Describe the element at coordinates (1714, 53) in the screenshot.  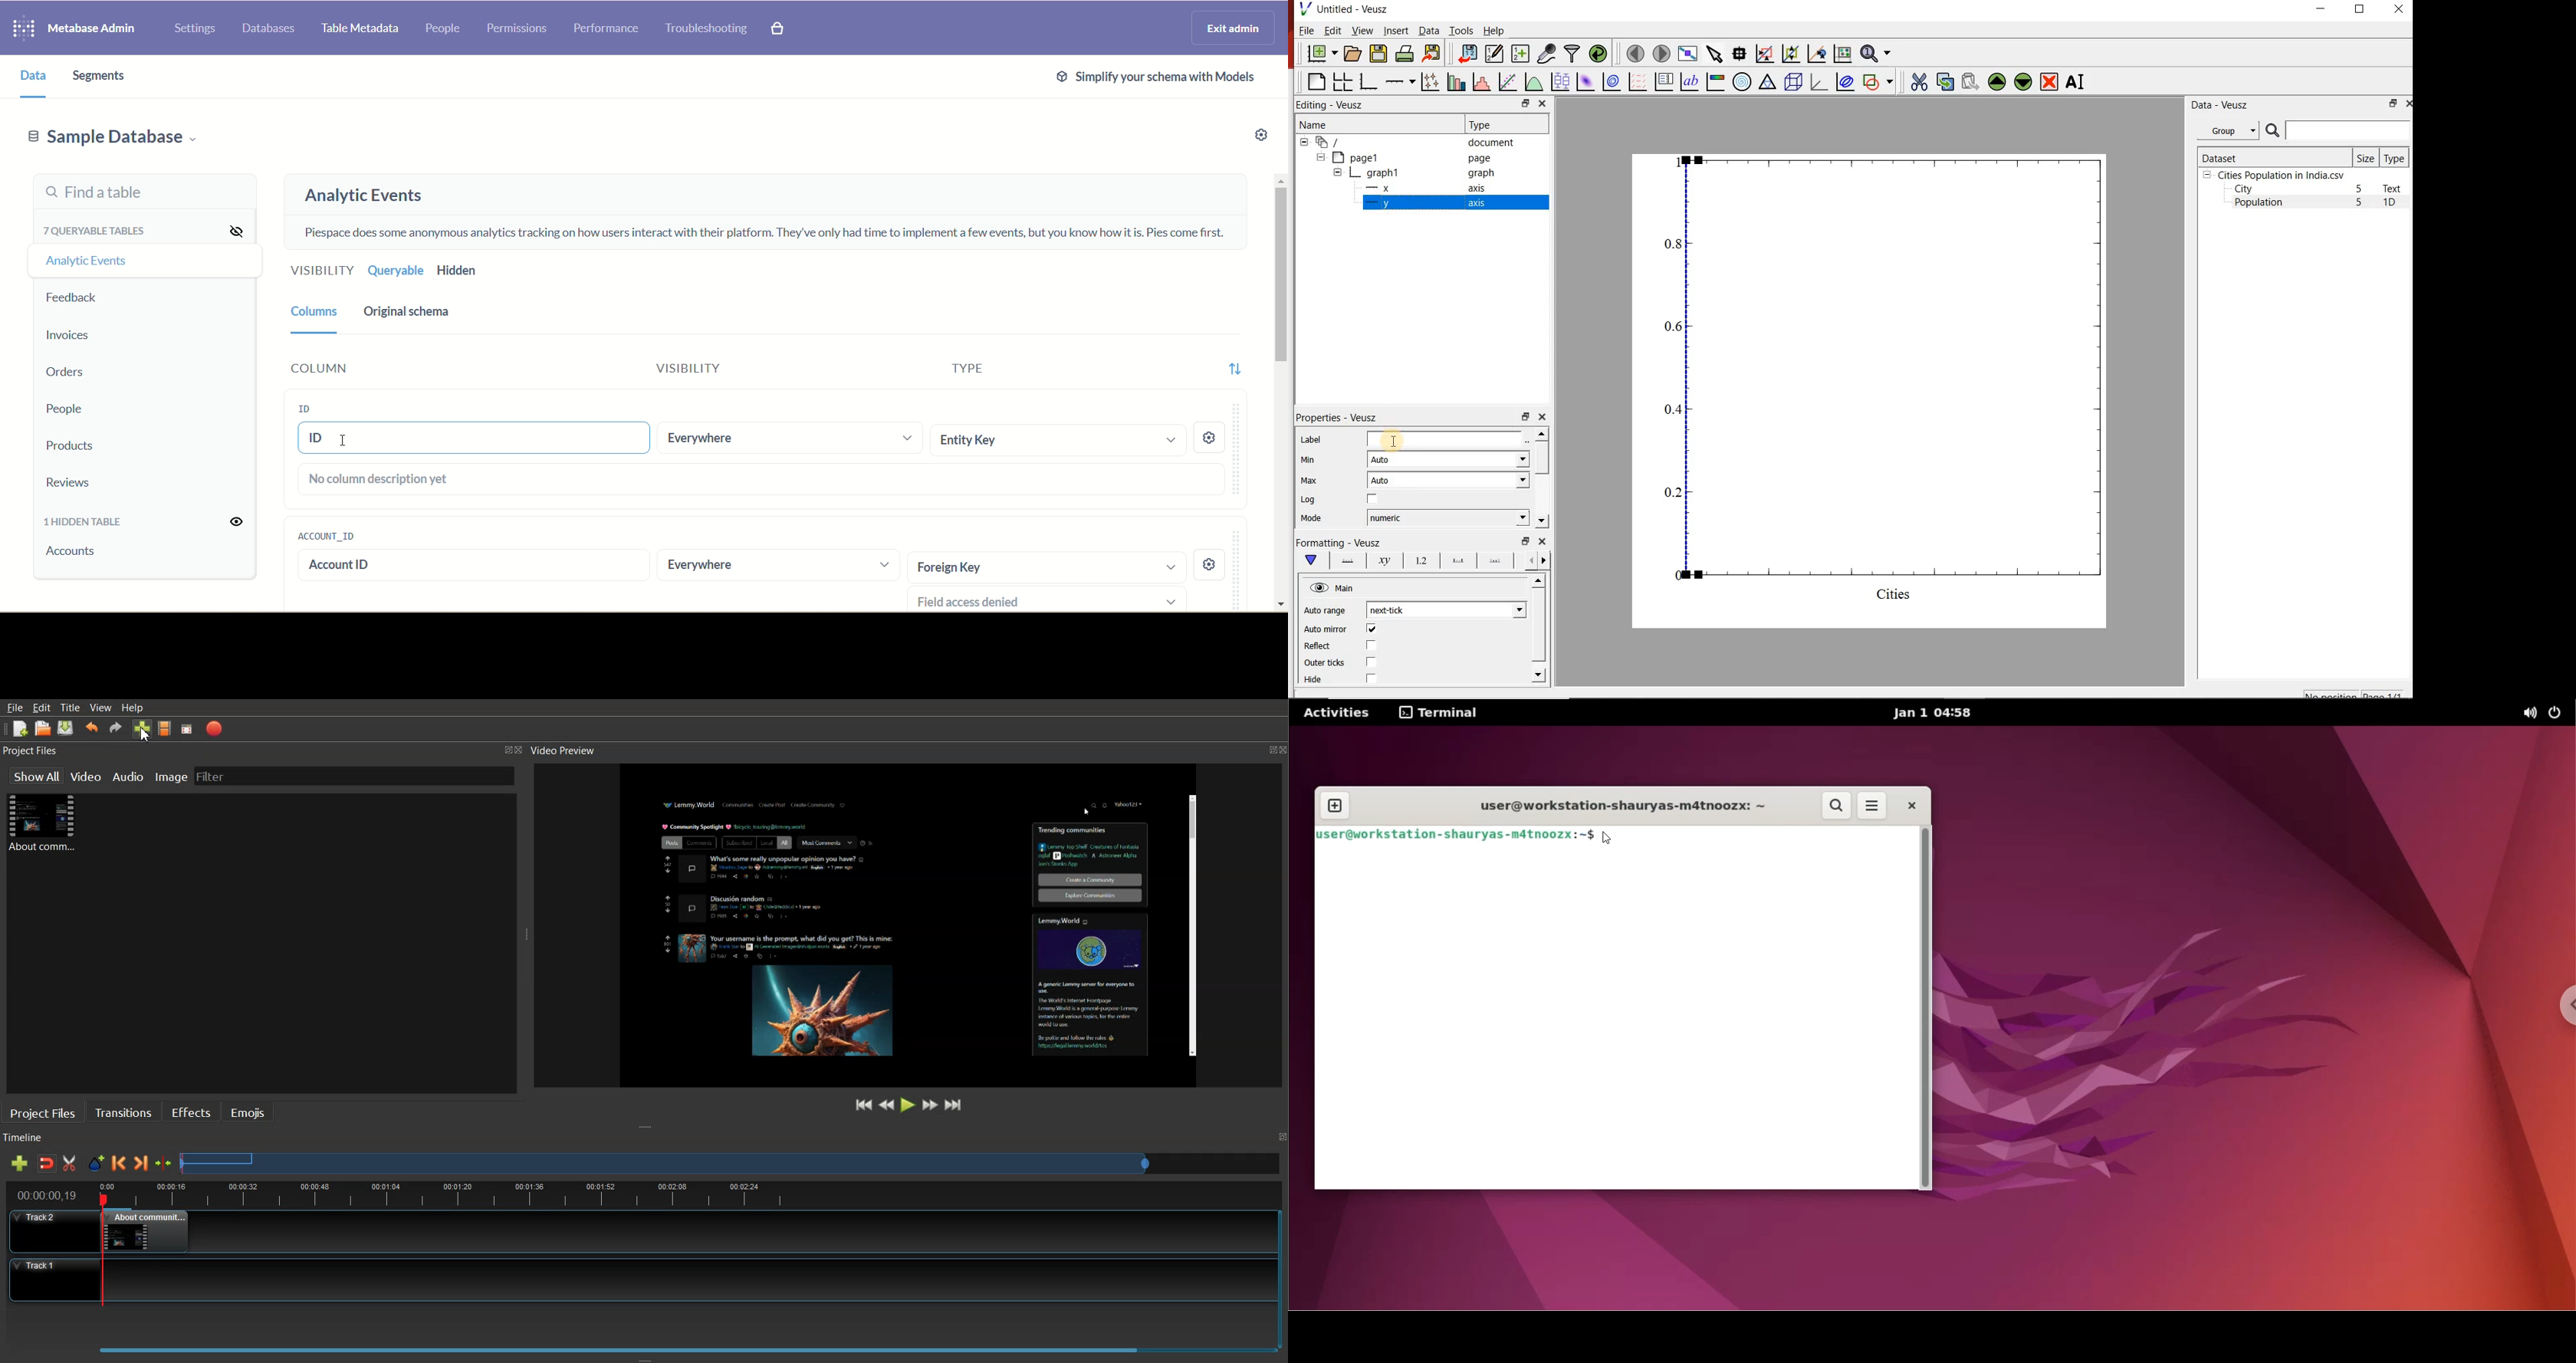
I see `select items from the graph or scroll` at that location.